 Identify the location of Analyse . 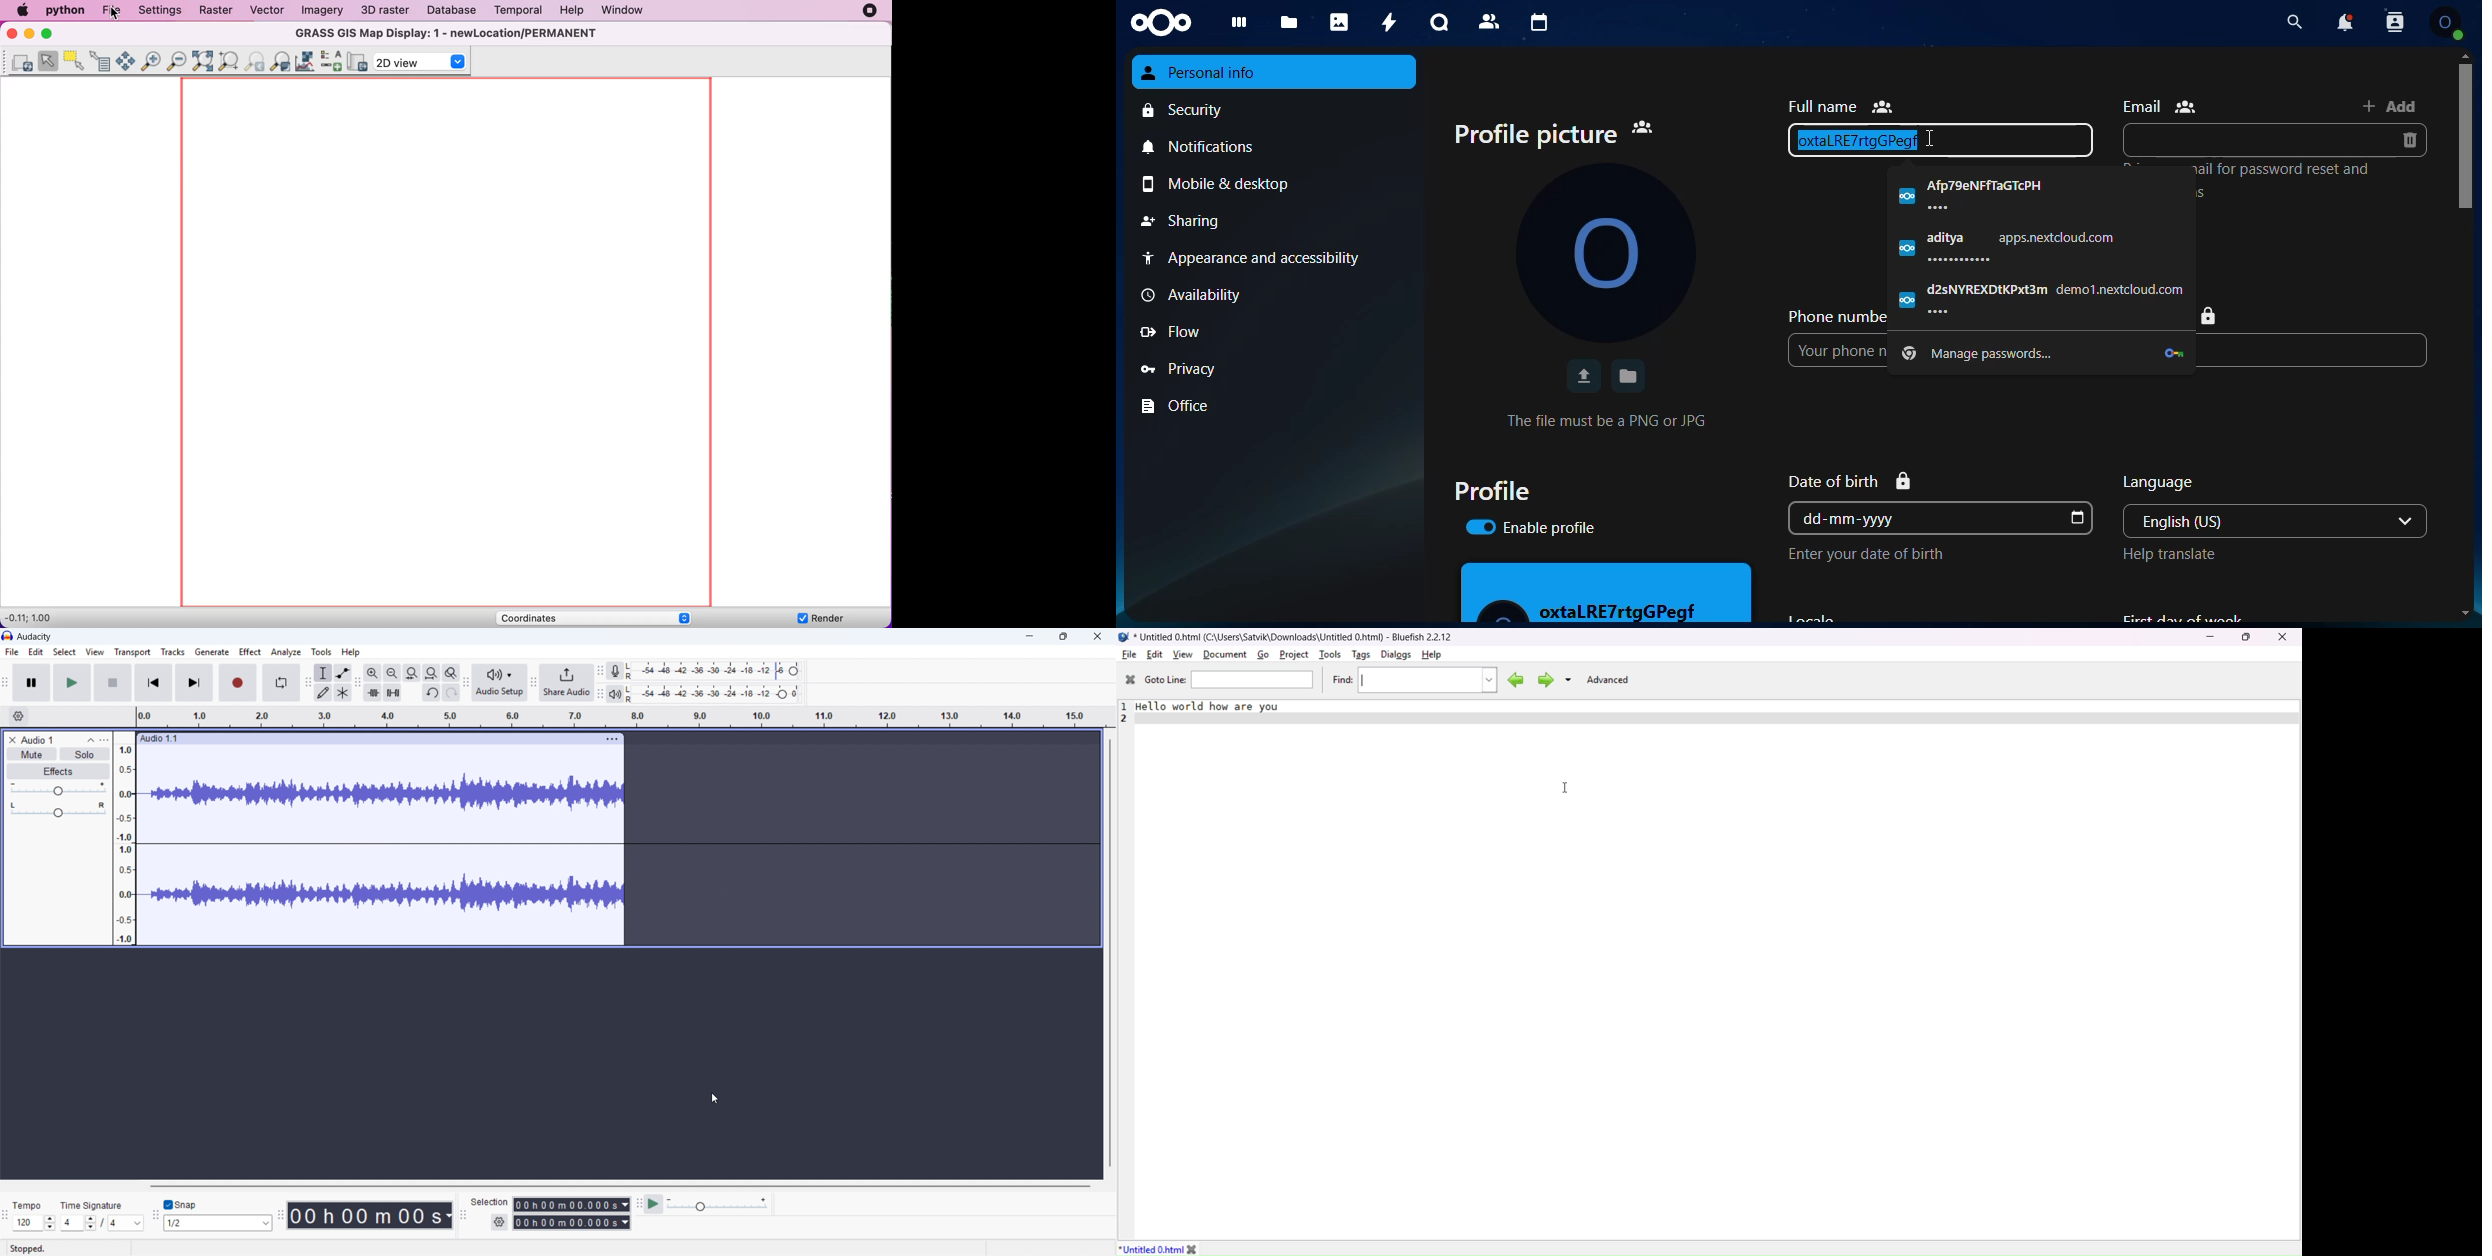
(286, 652).